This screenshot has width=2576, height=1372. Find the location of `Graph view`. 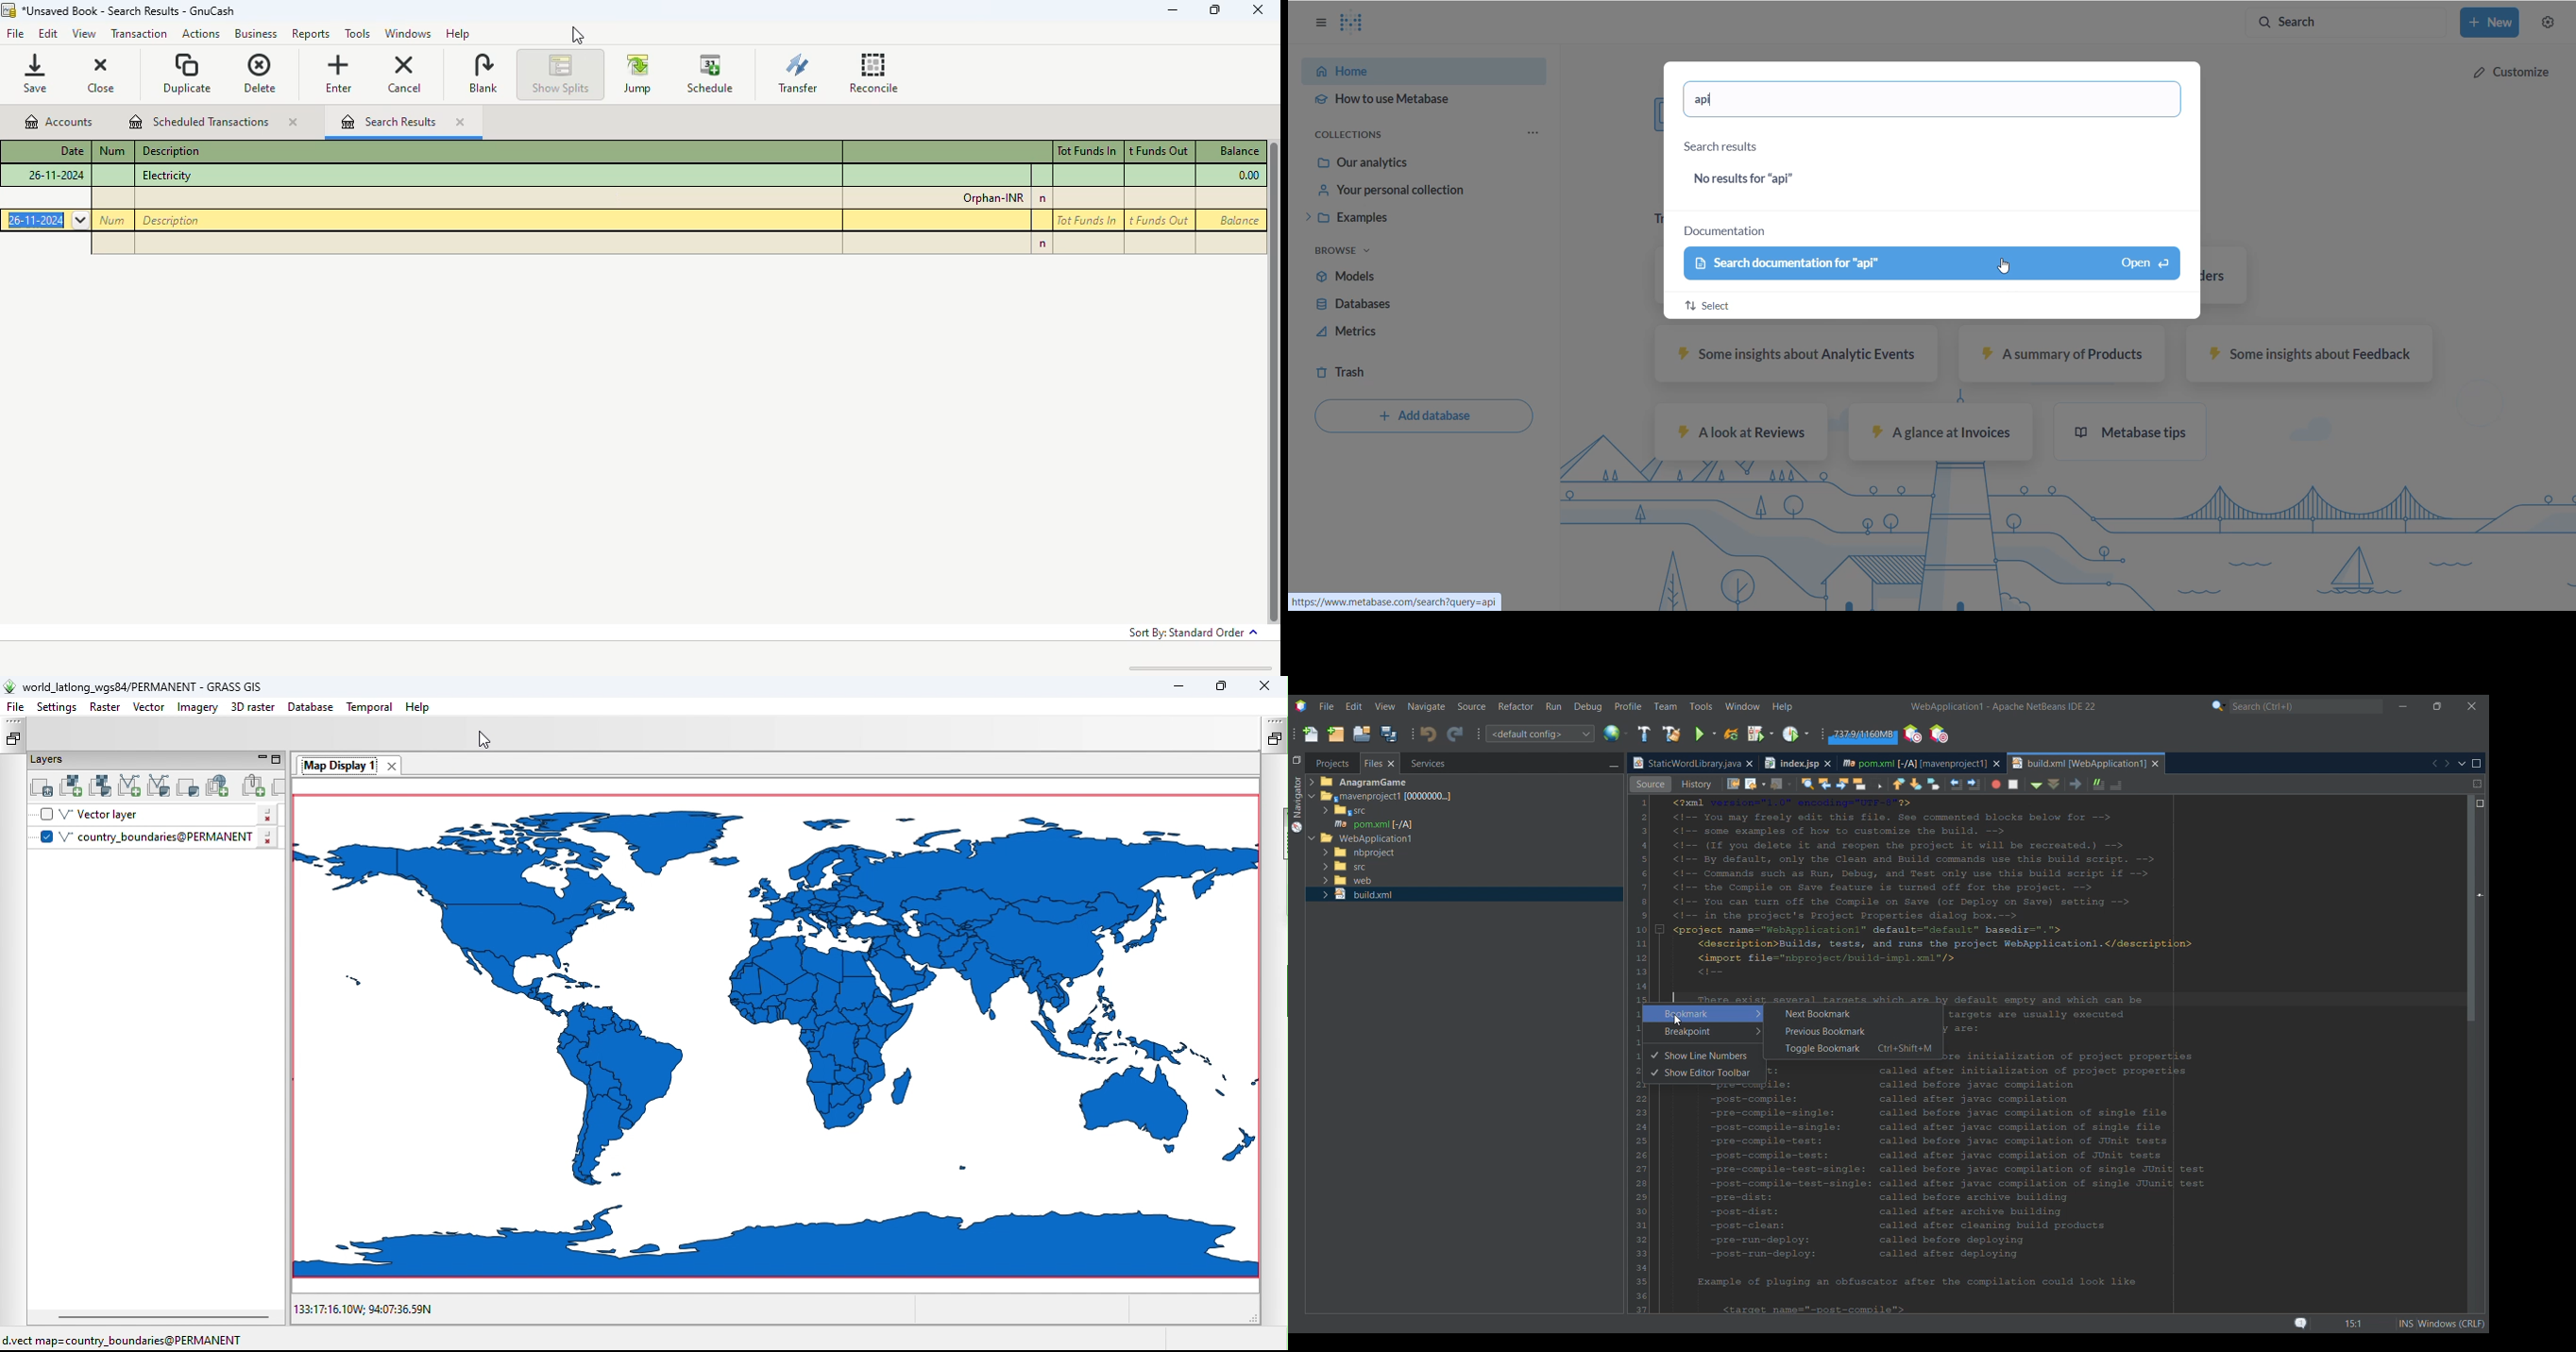

Graph view is located at coordinates (1703, 784).